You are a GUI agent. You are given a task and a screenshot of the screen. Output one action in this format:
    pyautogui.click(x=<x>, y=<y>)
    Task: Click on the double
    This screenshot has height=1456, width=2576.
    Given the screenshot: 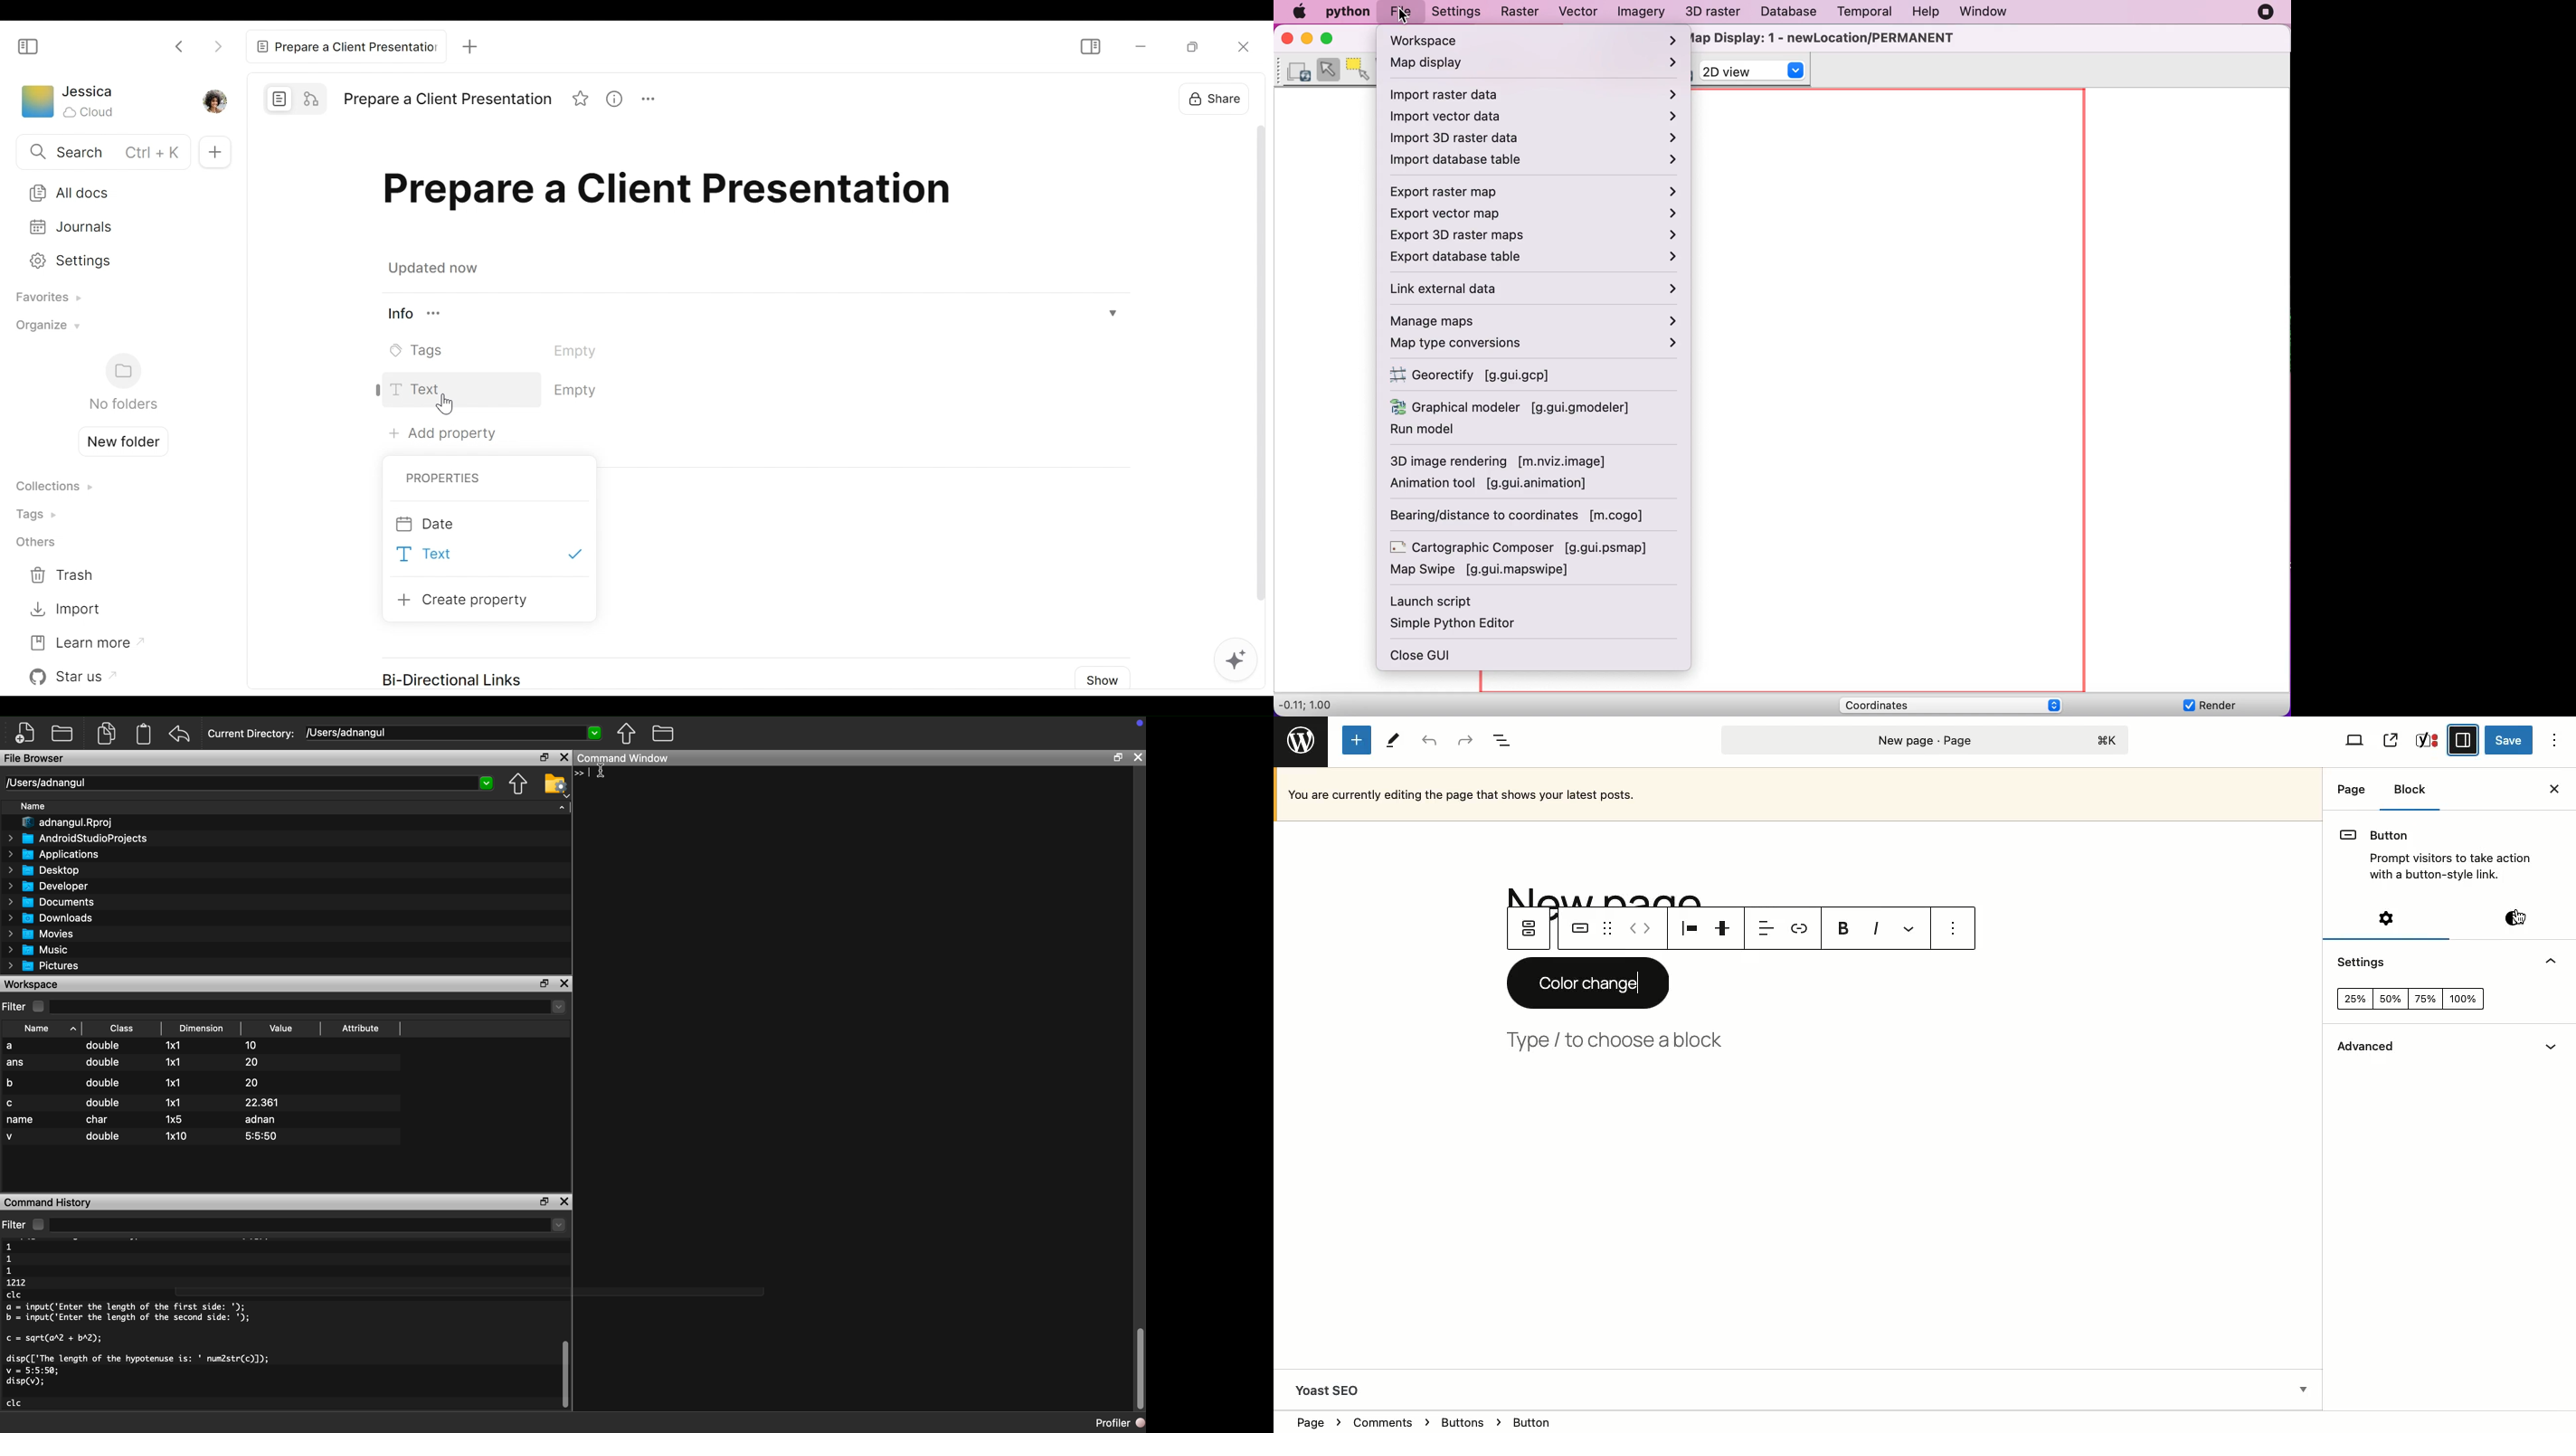 What is the action you would take?
    pyautogui.click(x=105, y=1083)
    